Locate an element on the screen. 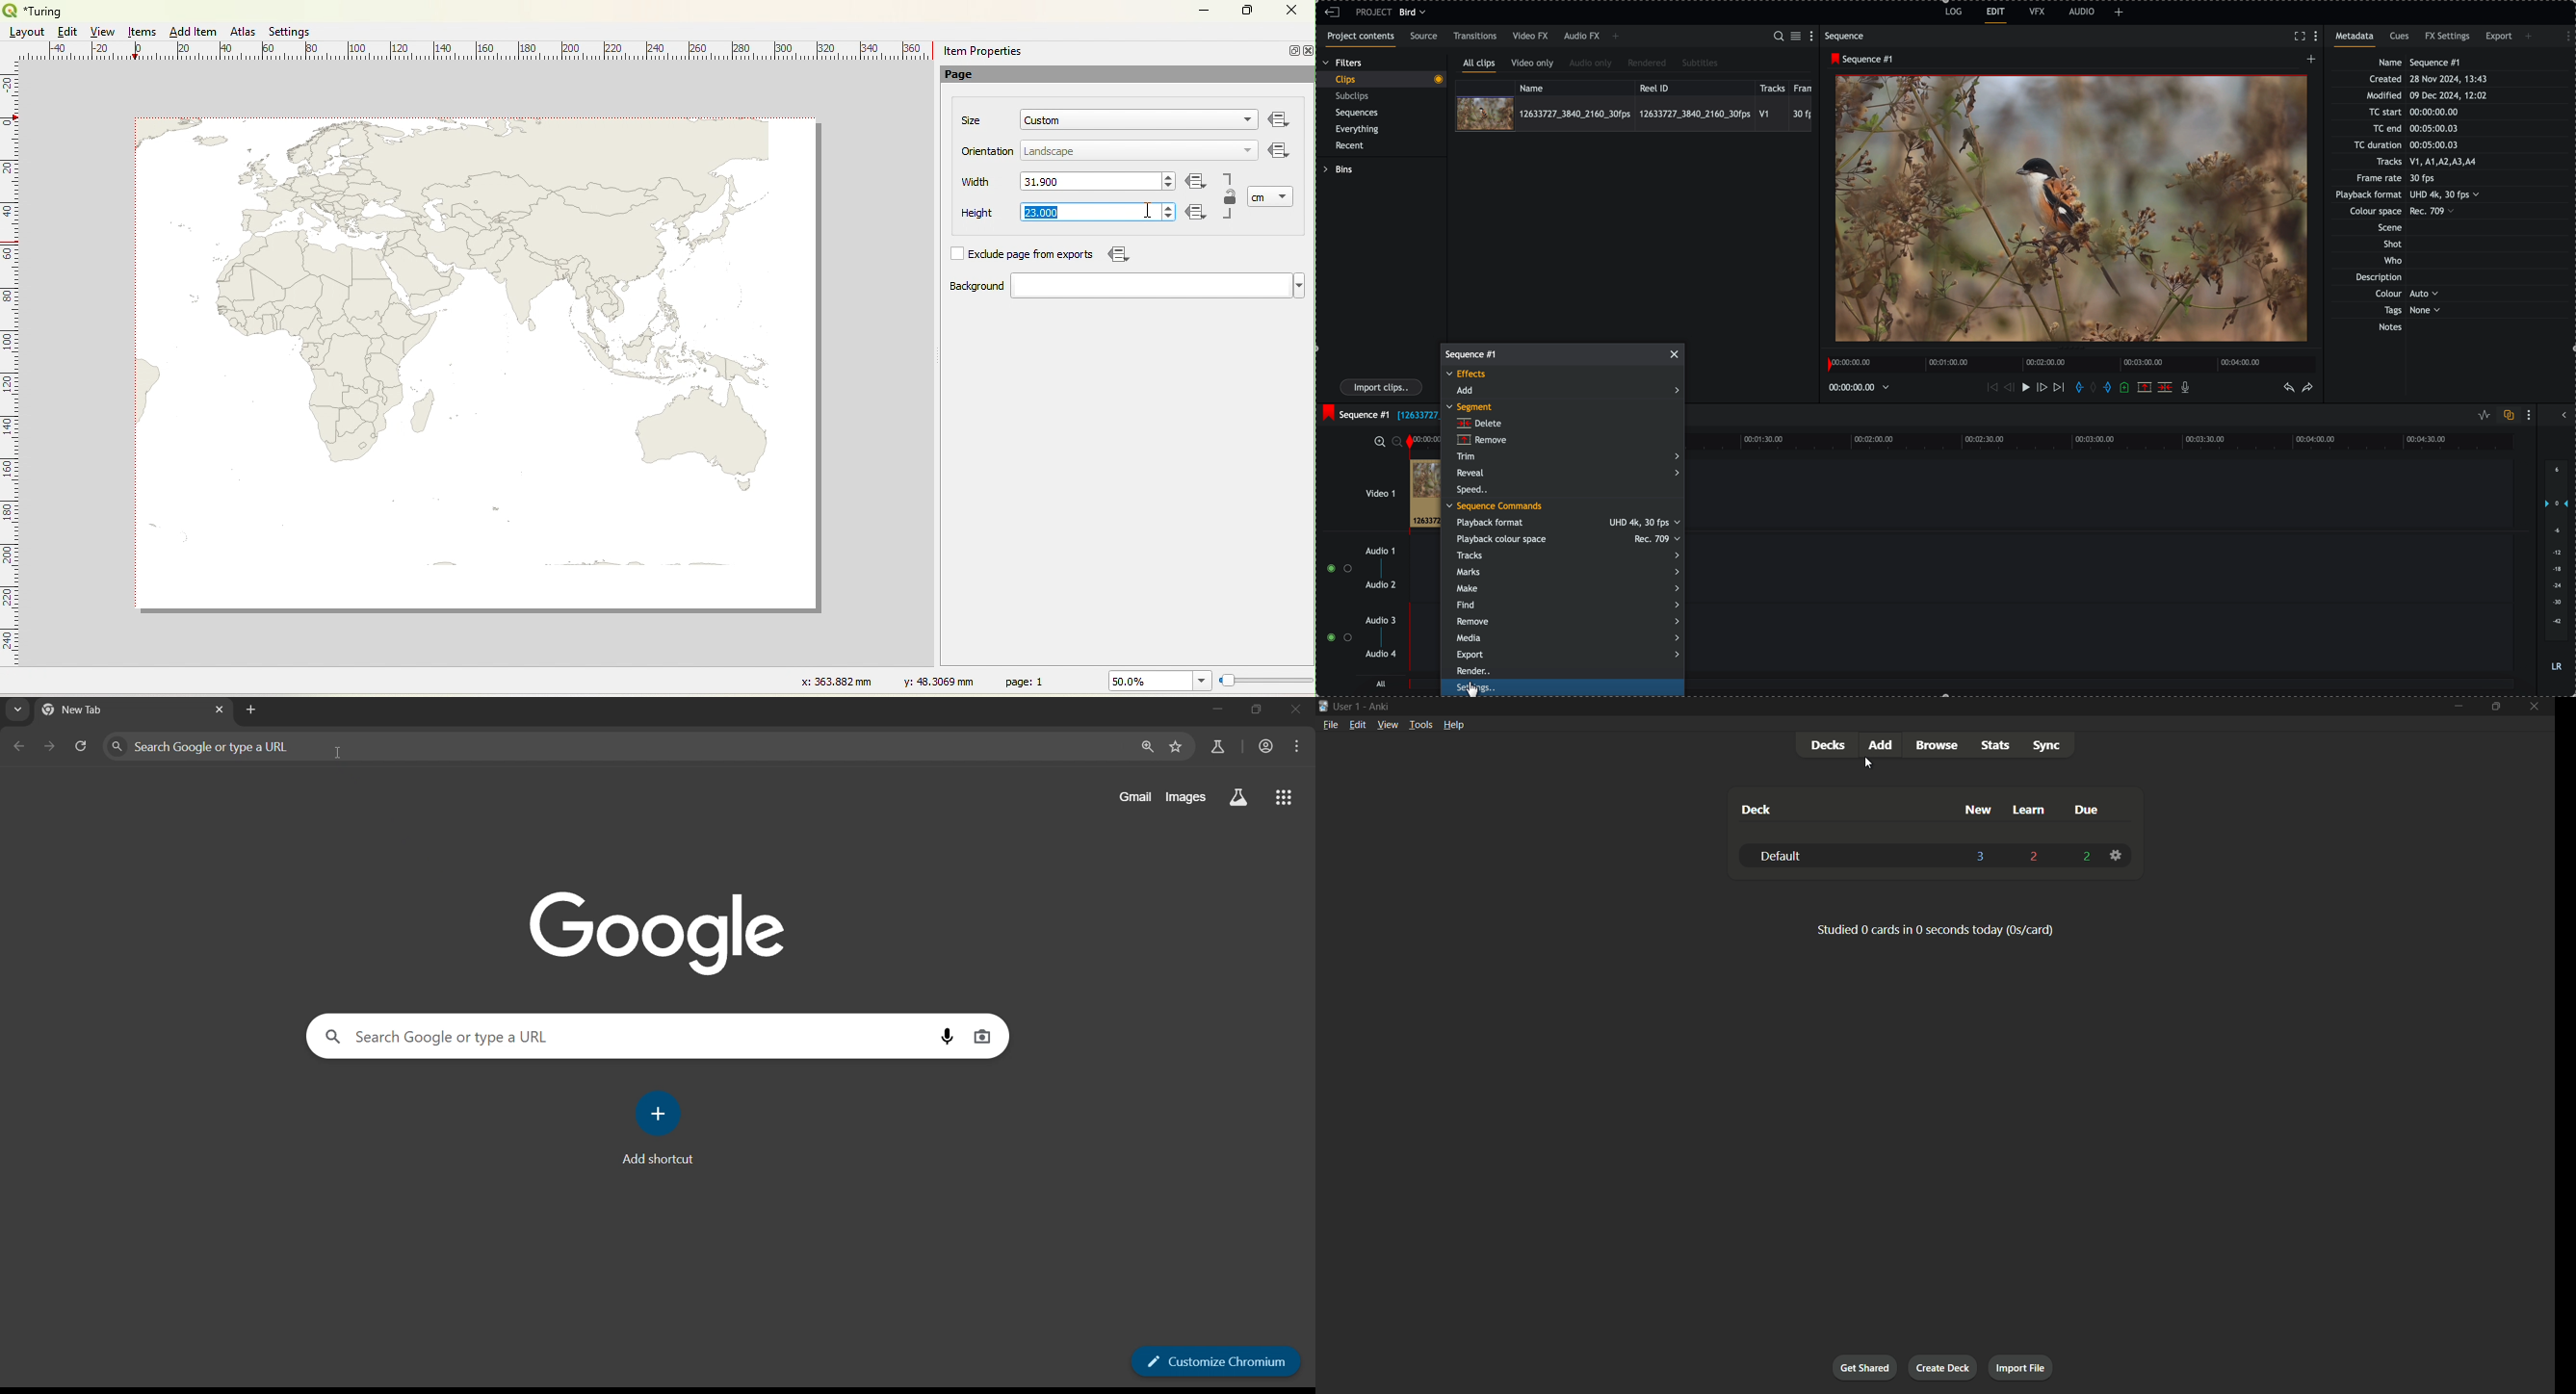 The image size is (2576, 1400). google is located at coordinates (658, 929).